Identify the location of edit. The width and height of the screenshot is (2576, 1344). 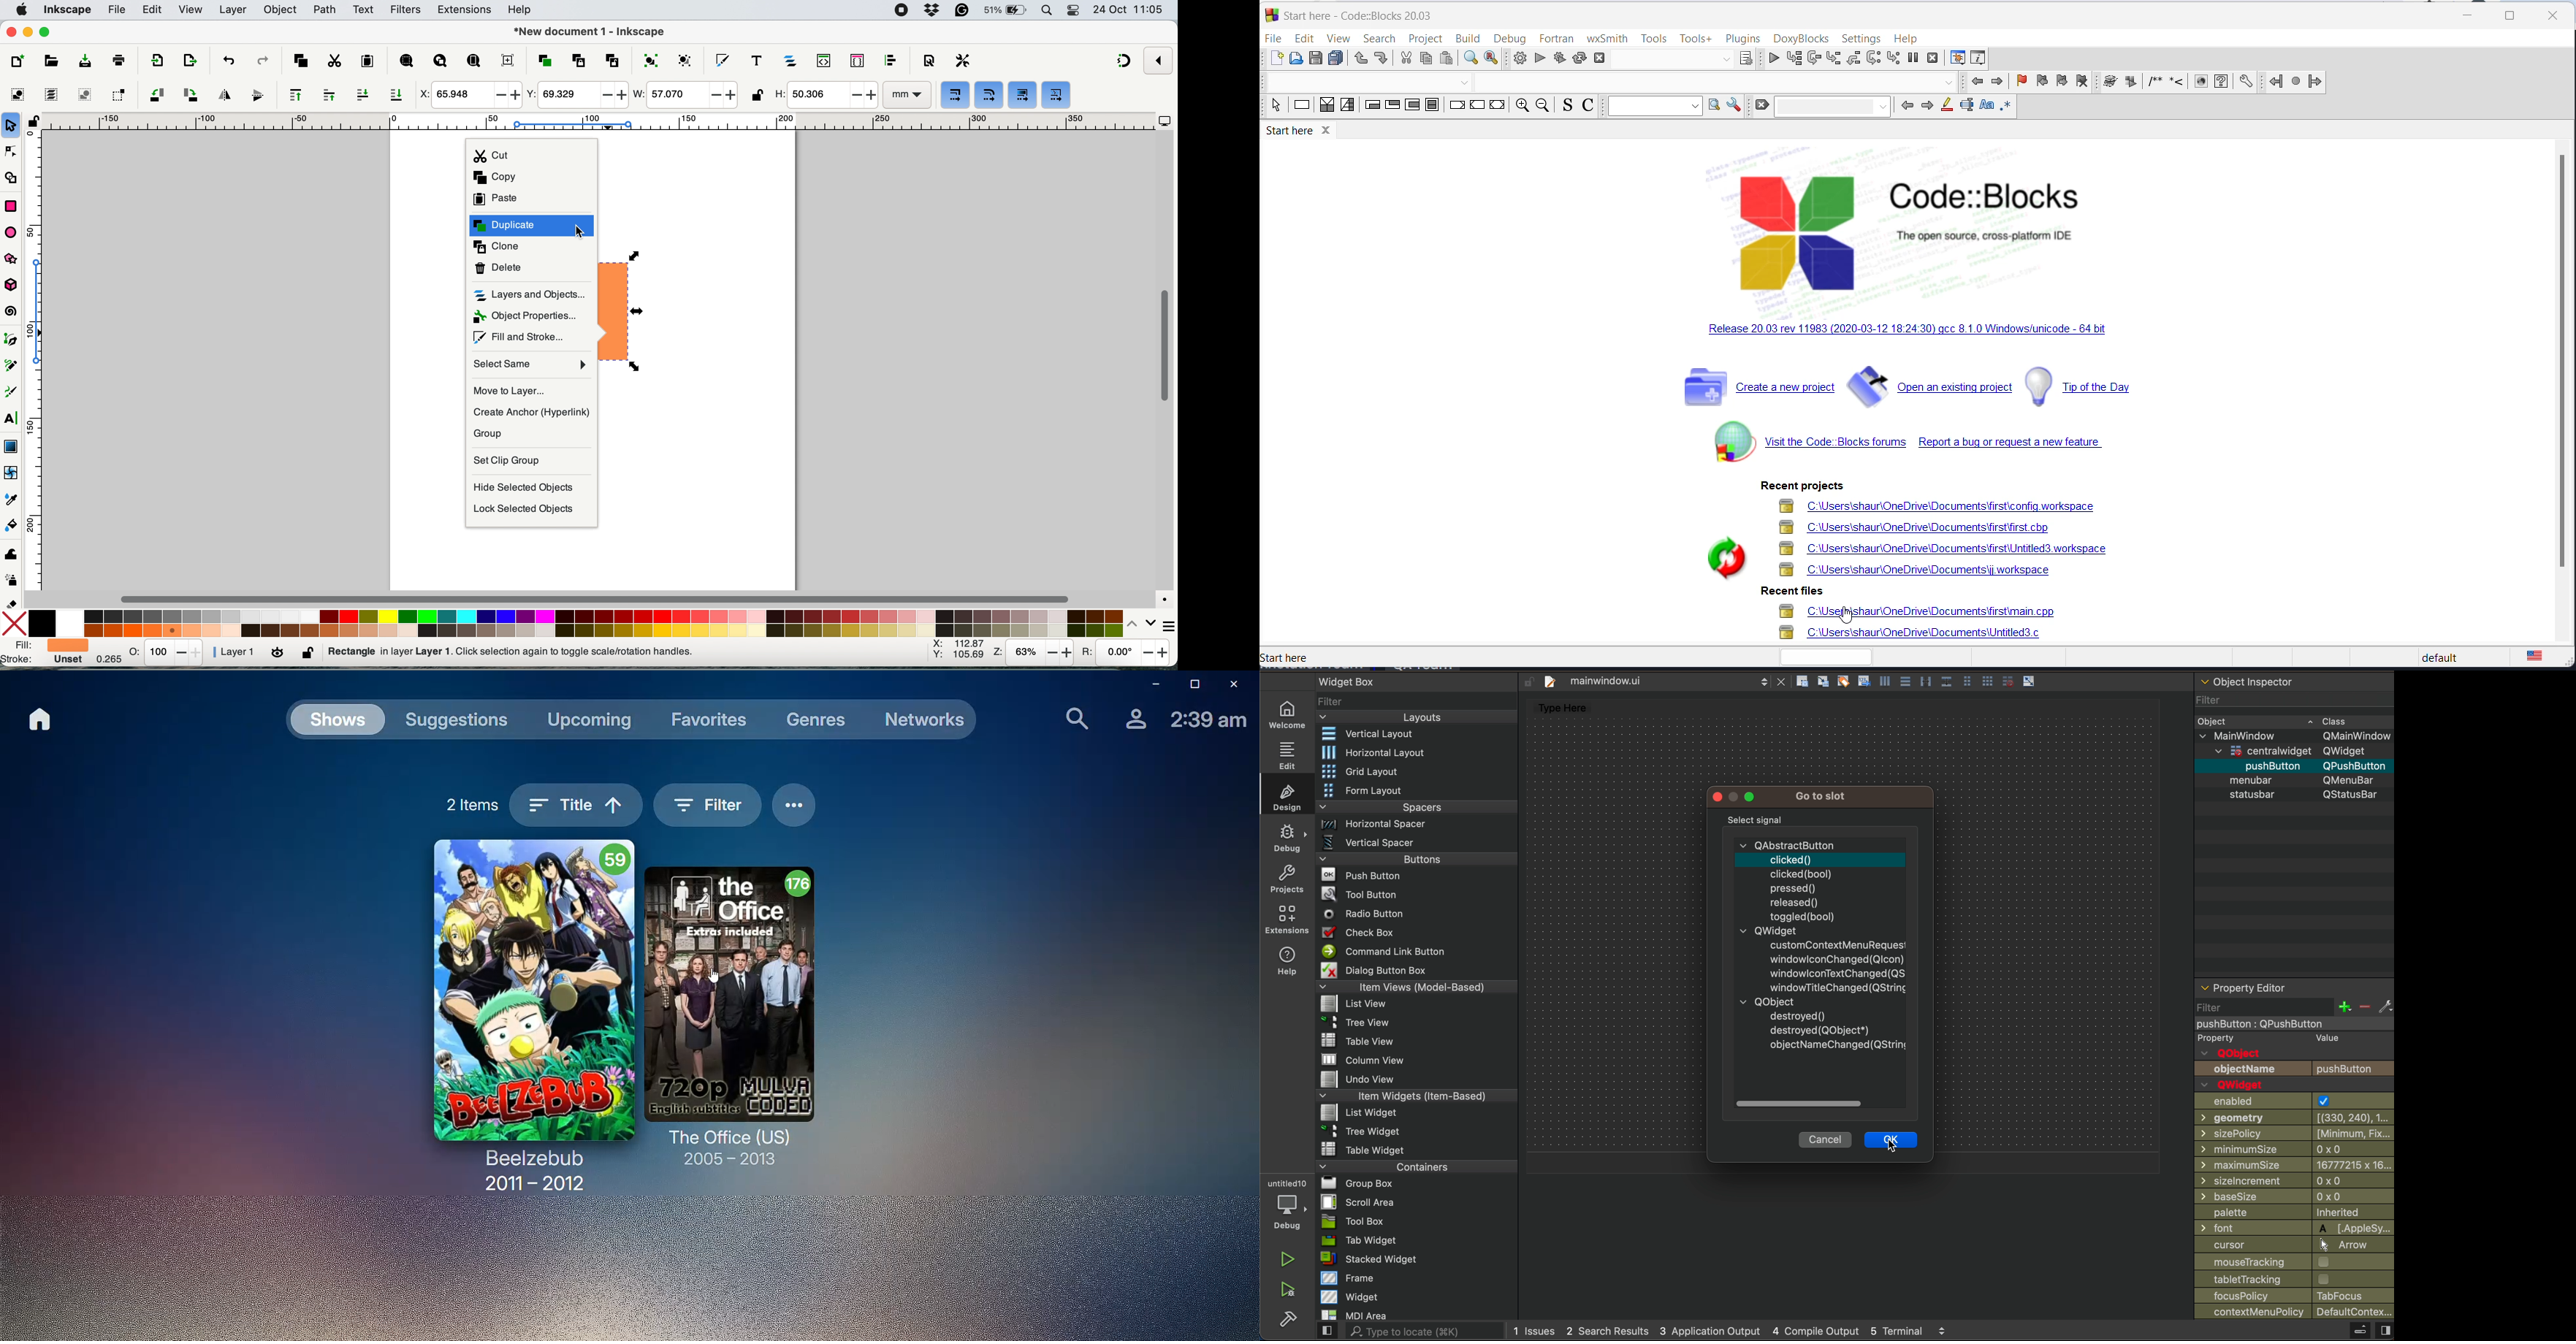
(153, 11).